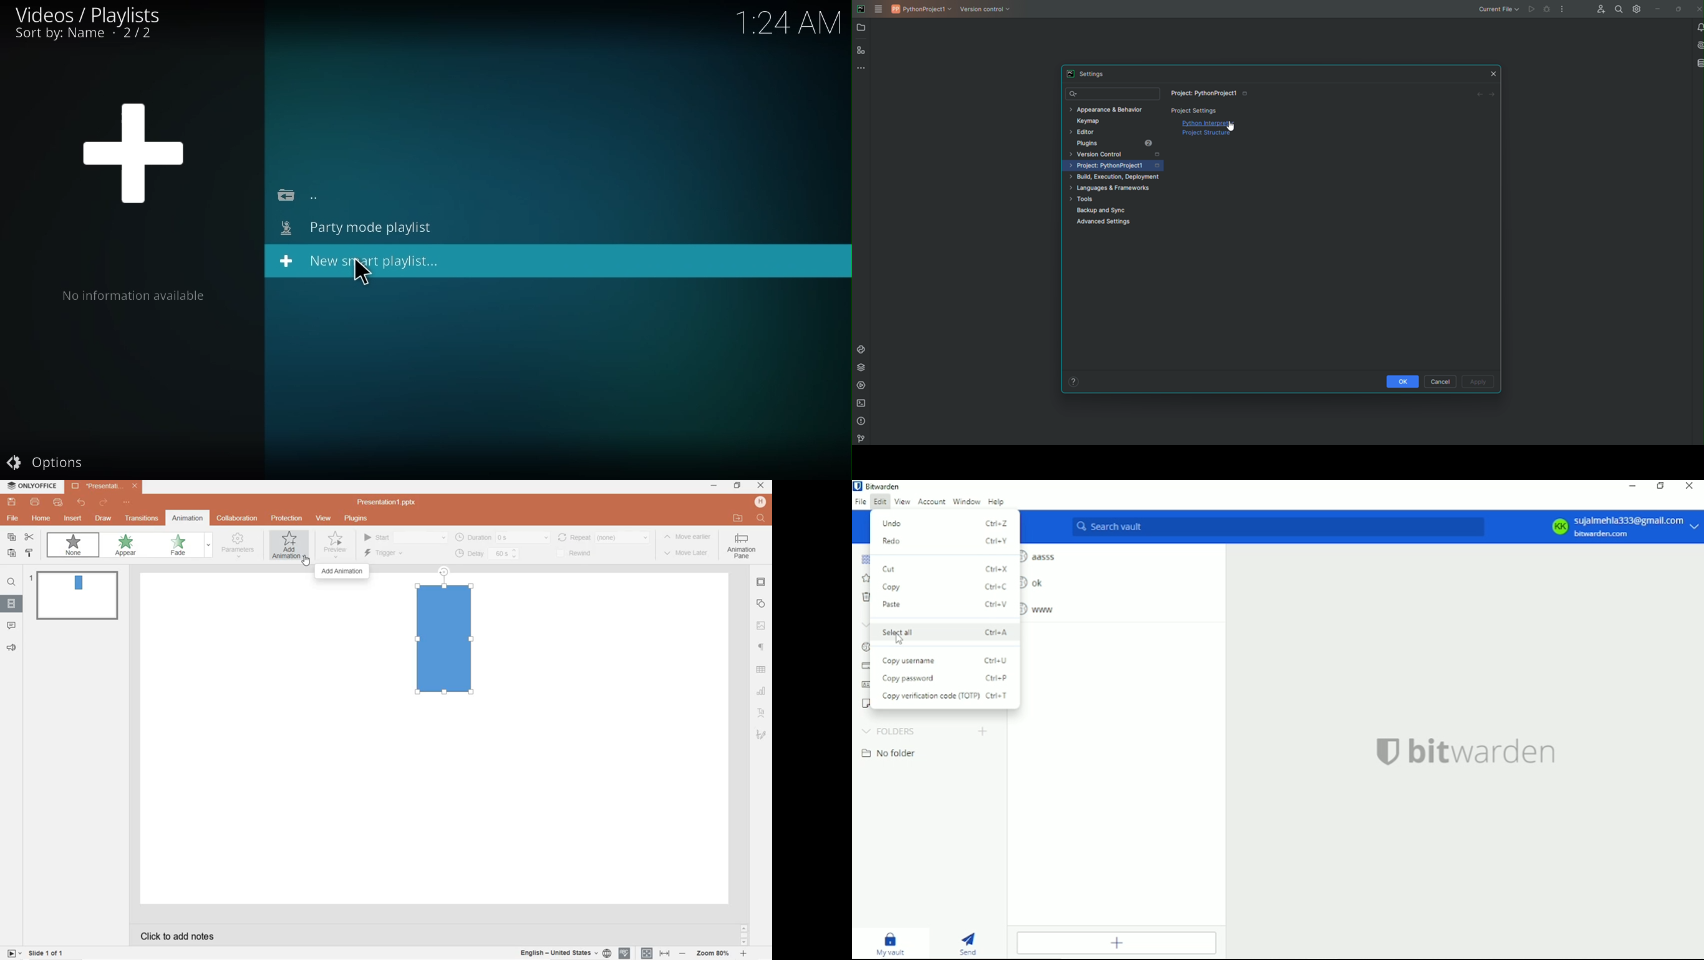  What do you see at coordinates (35, 502) in the screenshot?
I see `print` at bounding box center [35, 502].